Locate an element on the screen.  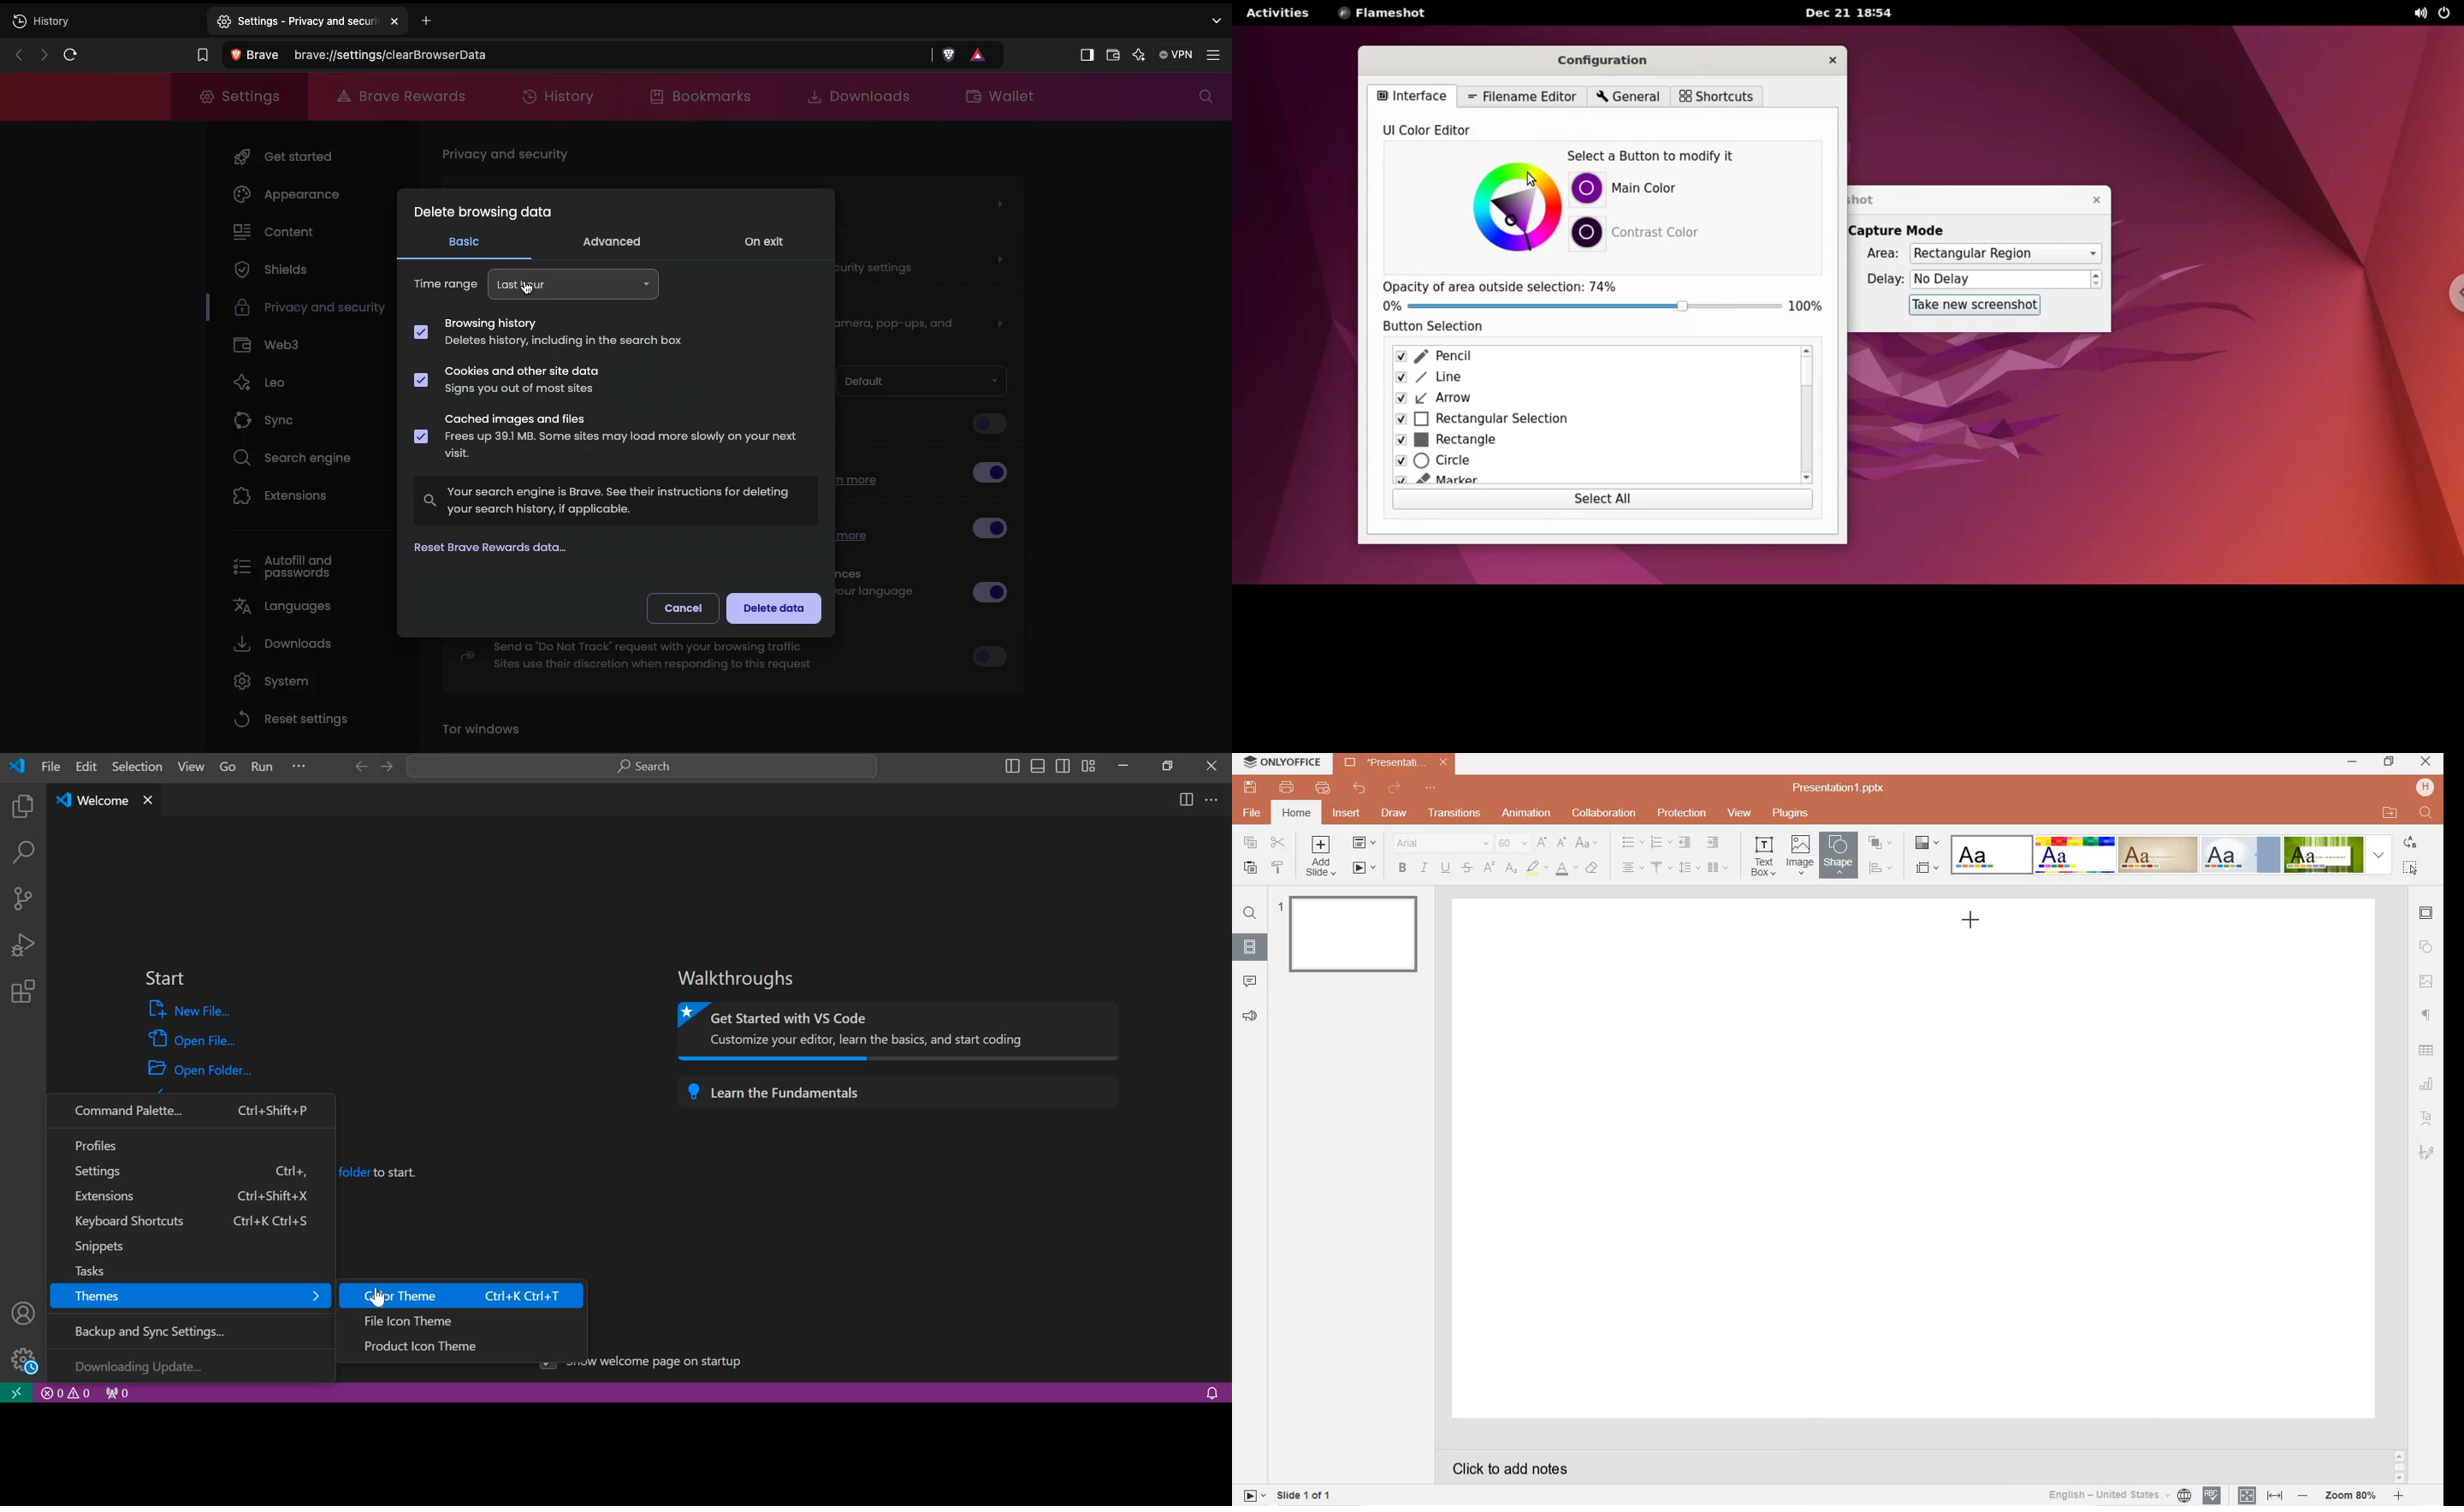
more actions is located at coordinates (1212, 799).